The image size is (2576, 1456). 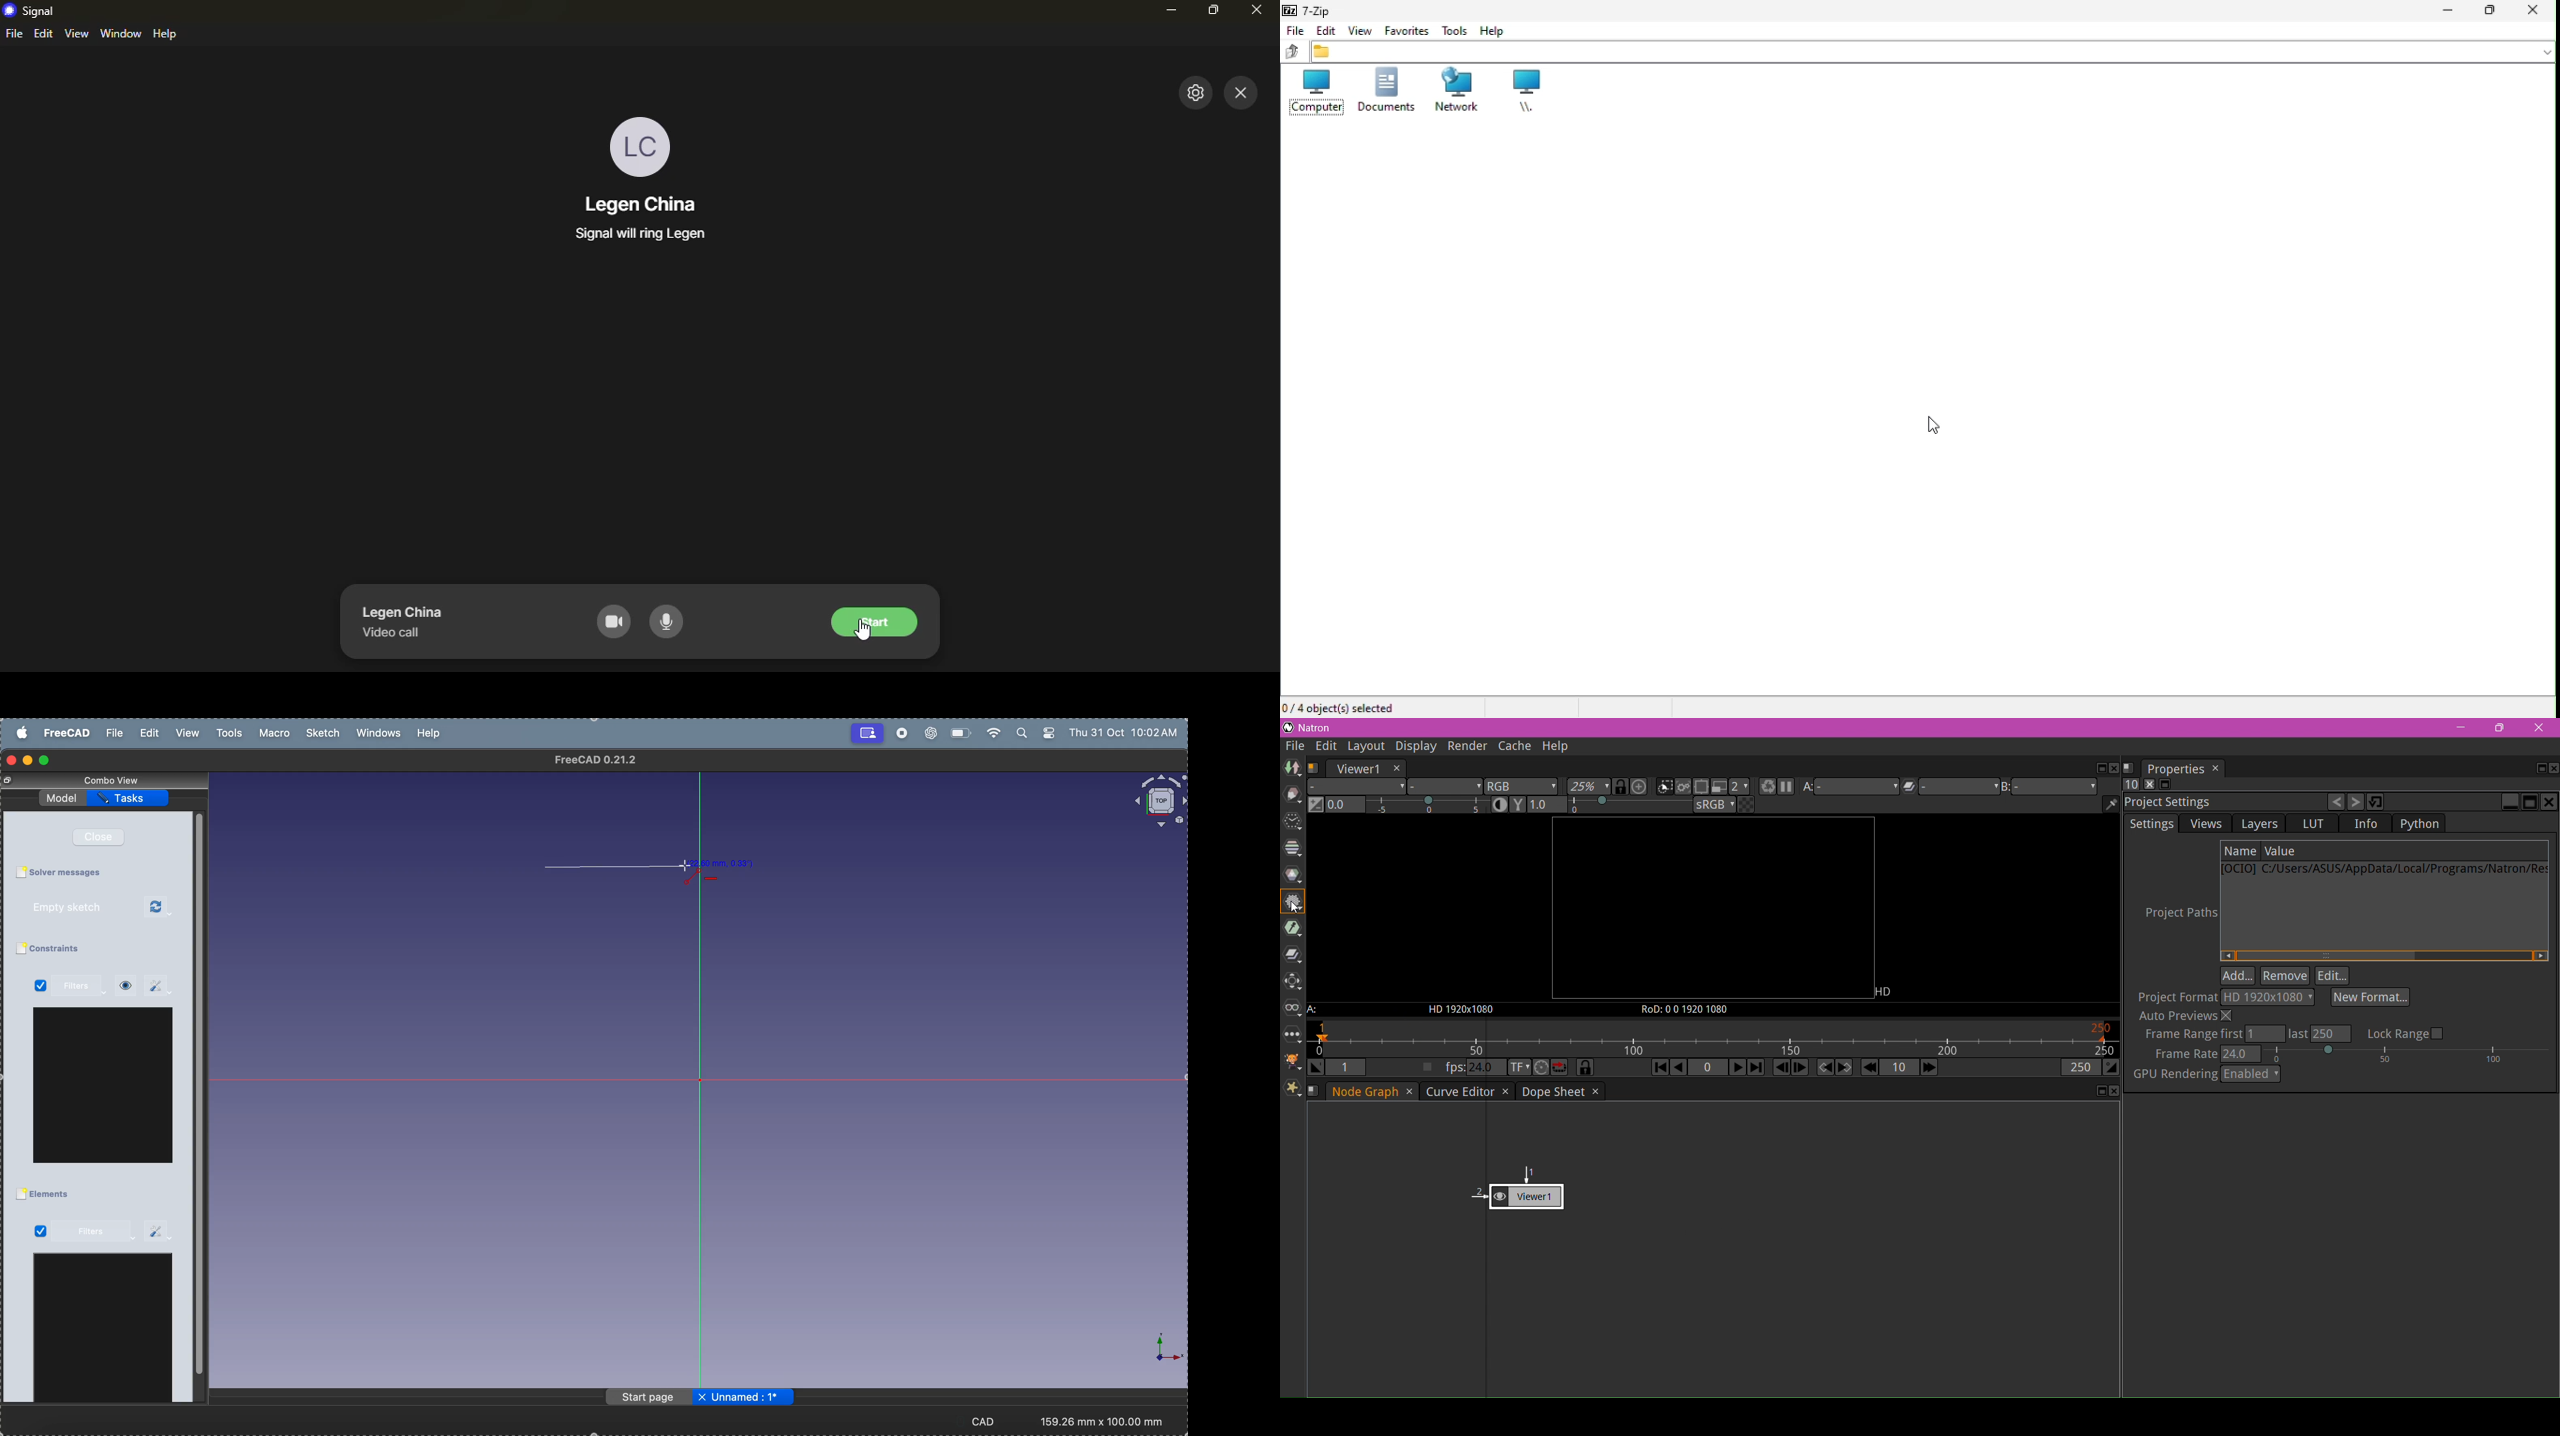 I want to click on Recording, so click(x=868, y=732).